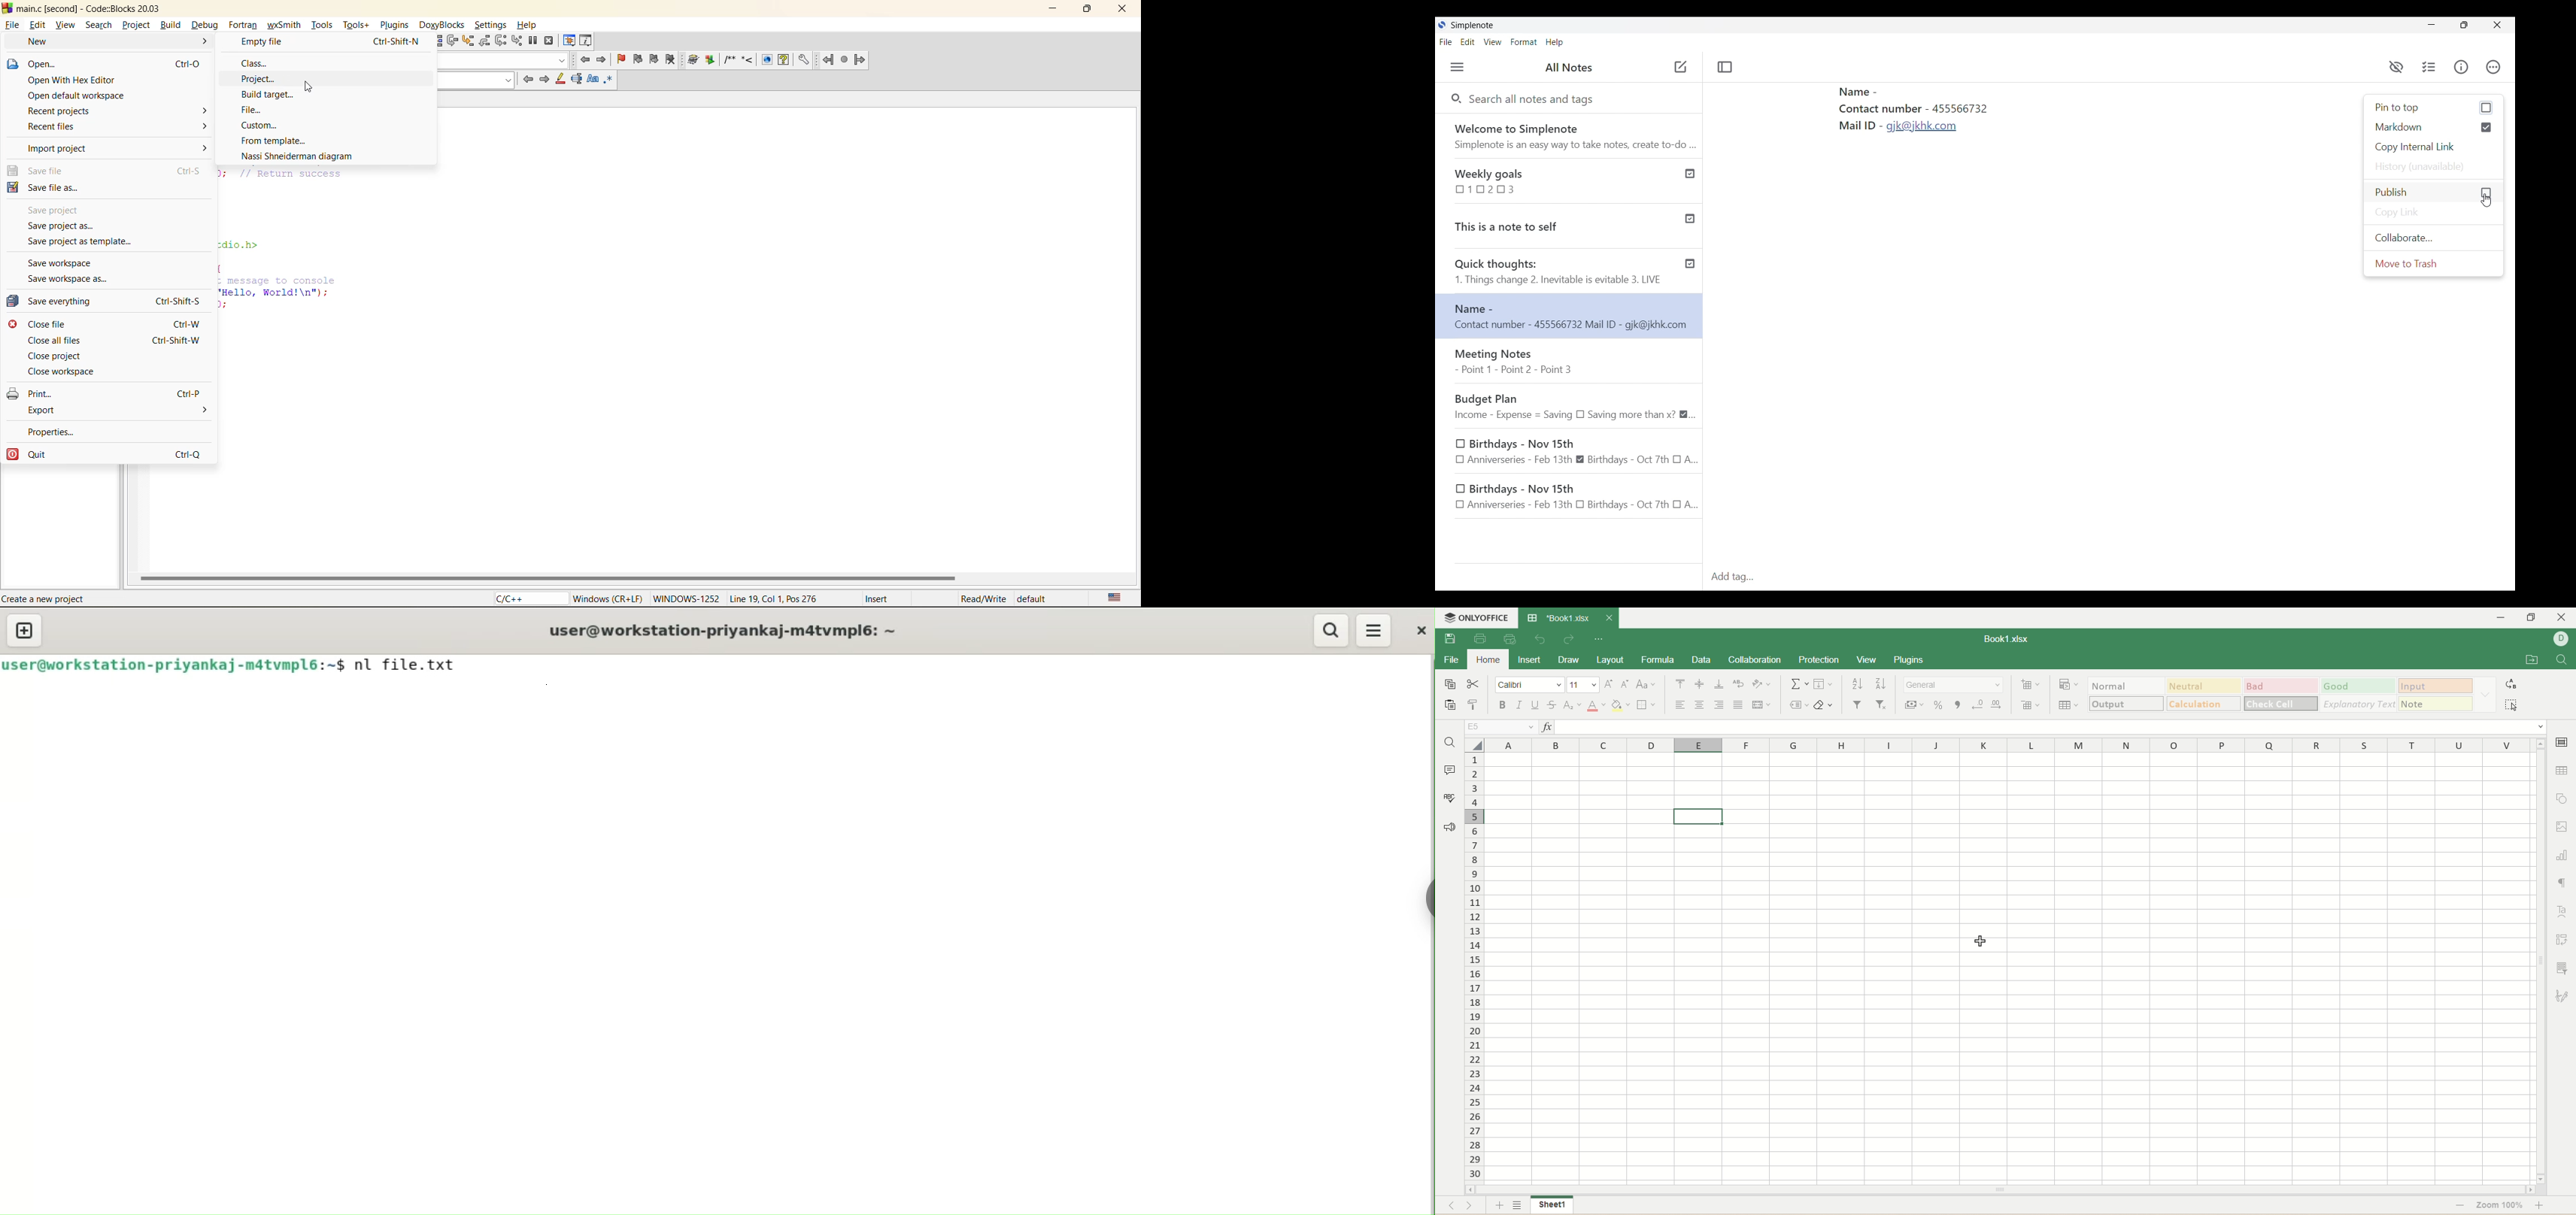 The width and height of the screenshot is (2576, 1232). I want to click on Software welcome note, so click(1568, 134).